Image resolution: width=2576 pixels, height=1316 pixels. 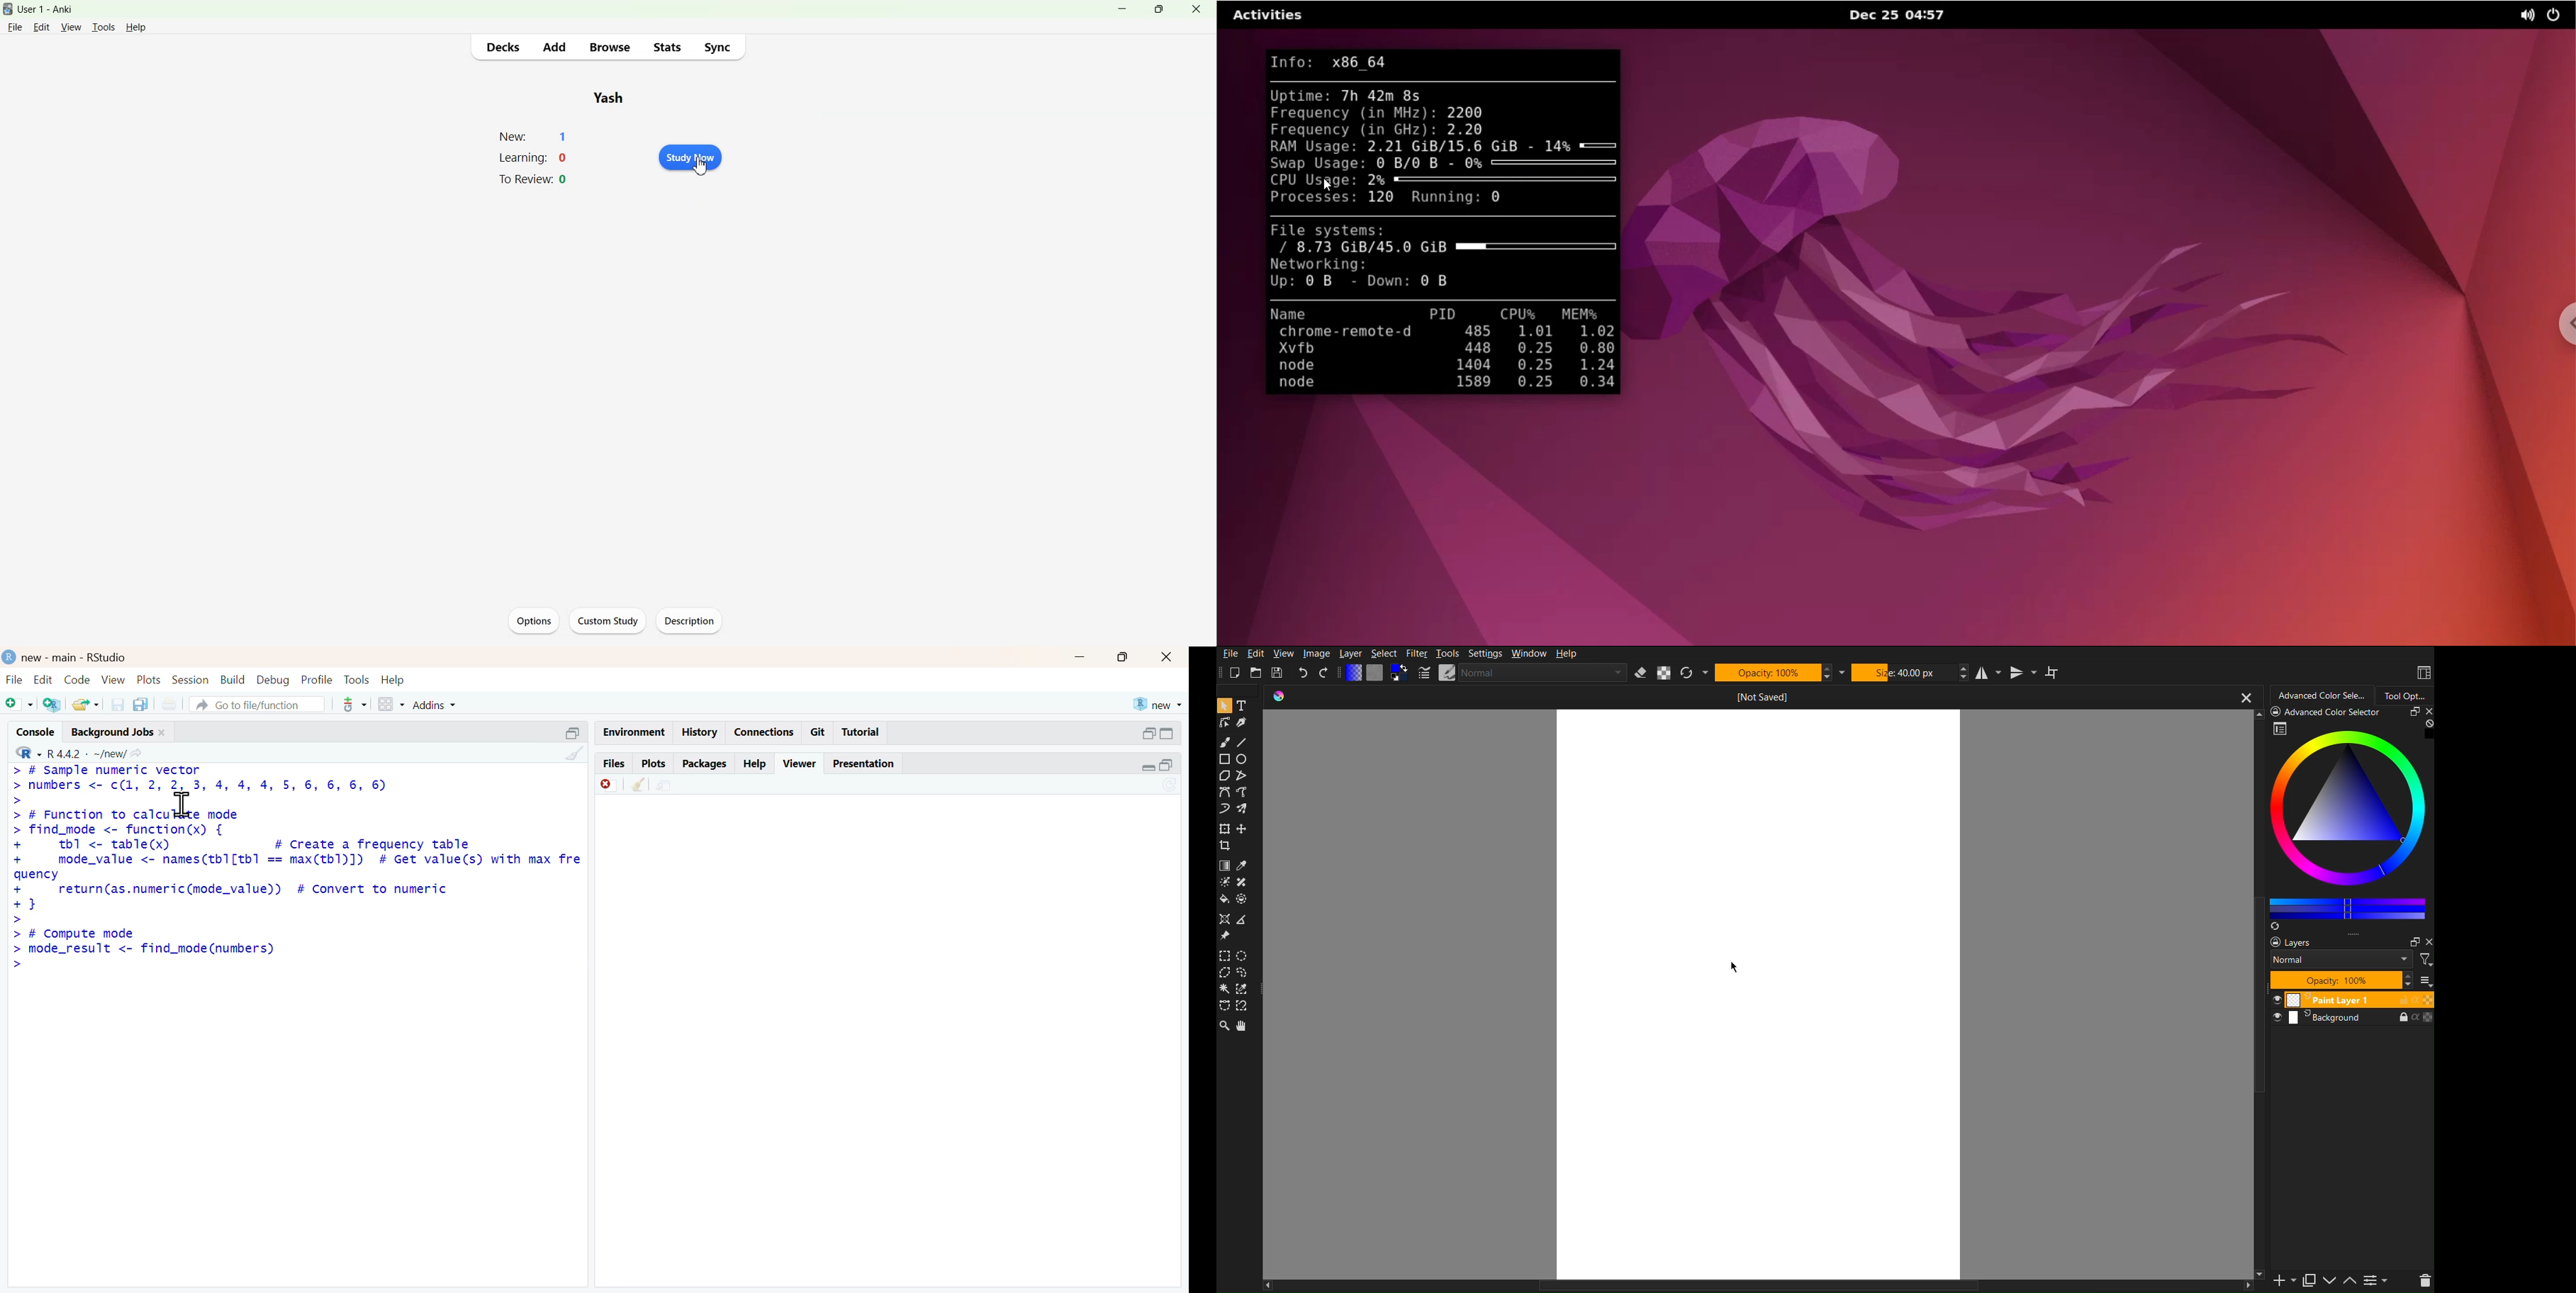 I want to click on plots, so click(x=150, y=679).